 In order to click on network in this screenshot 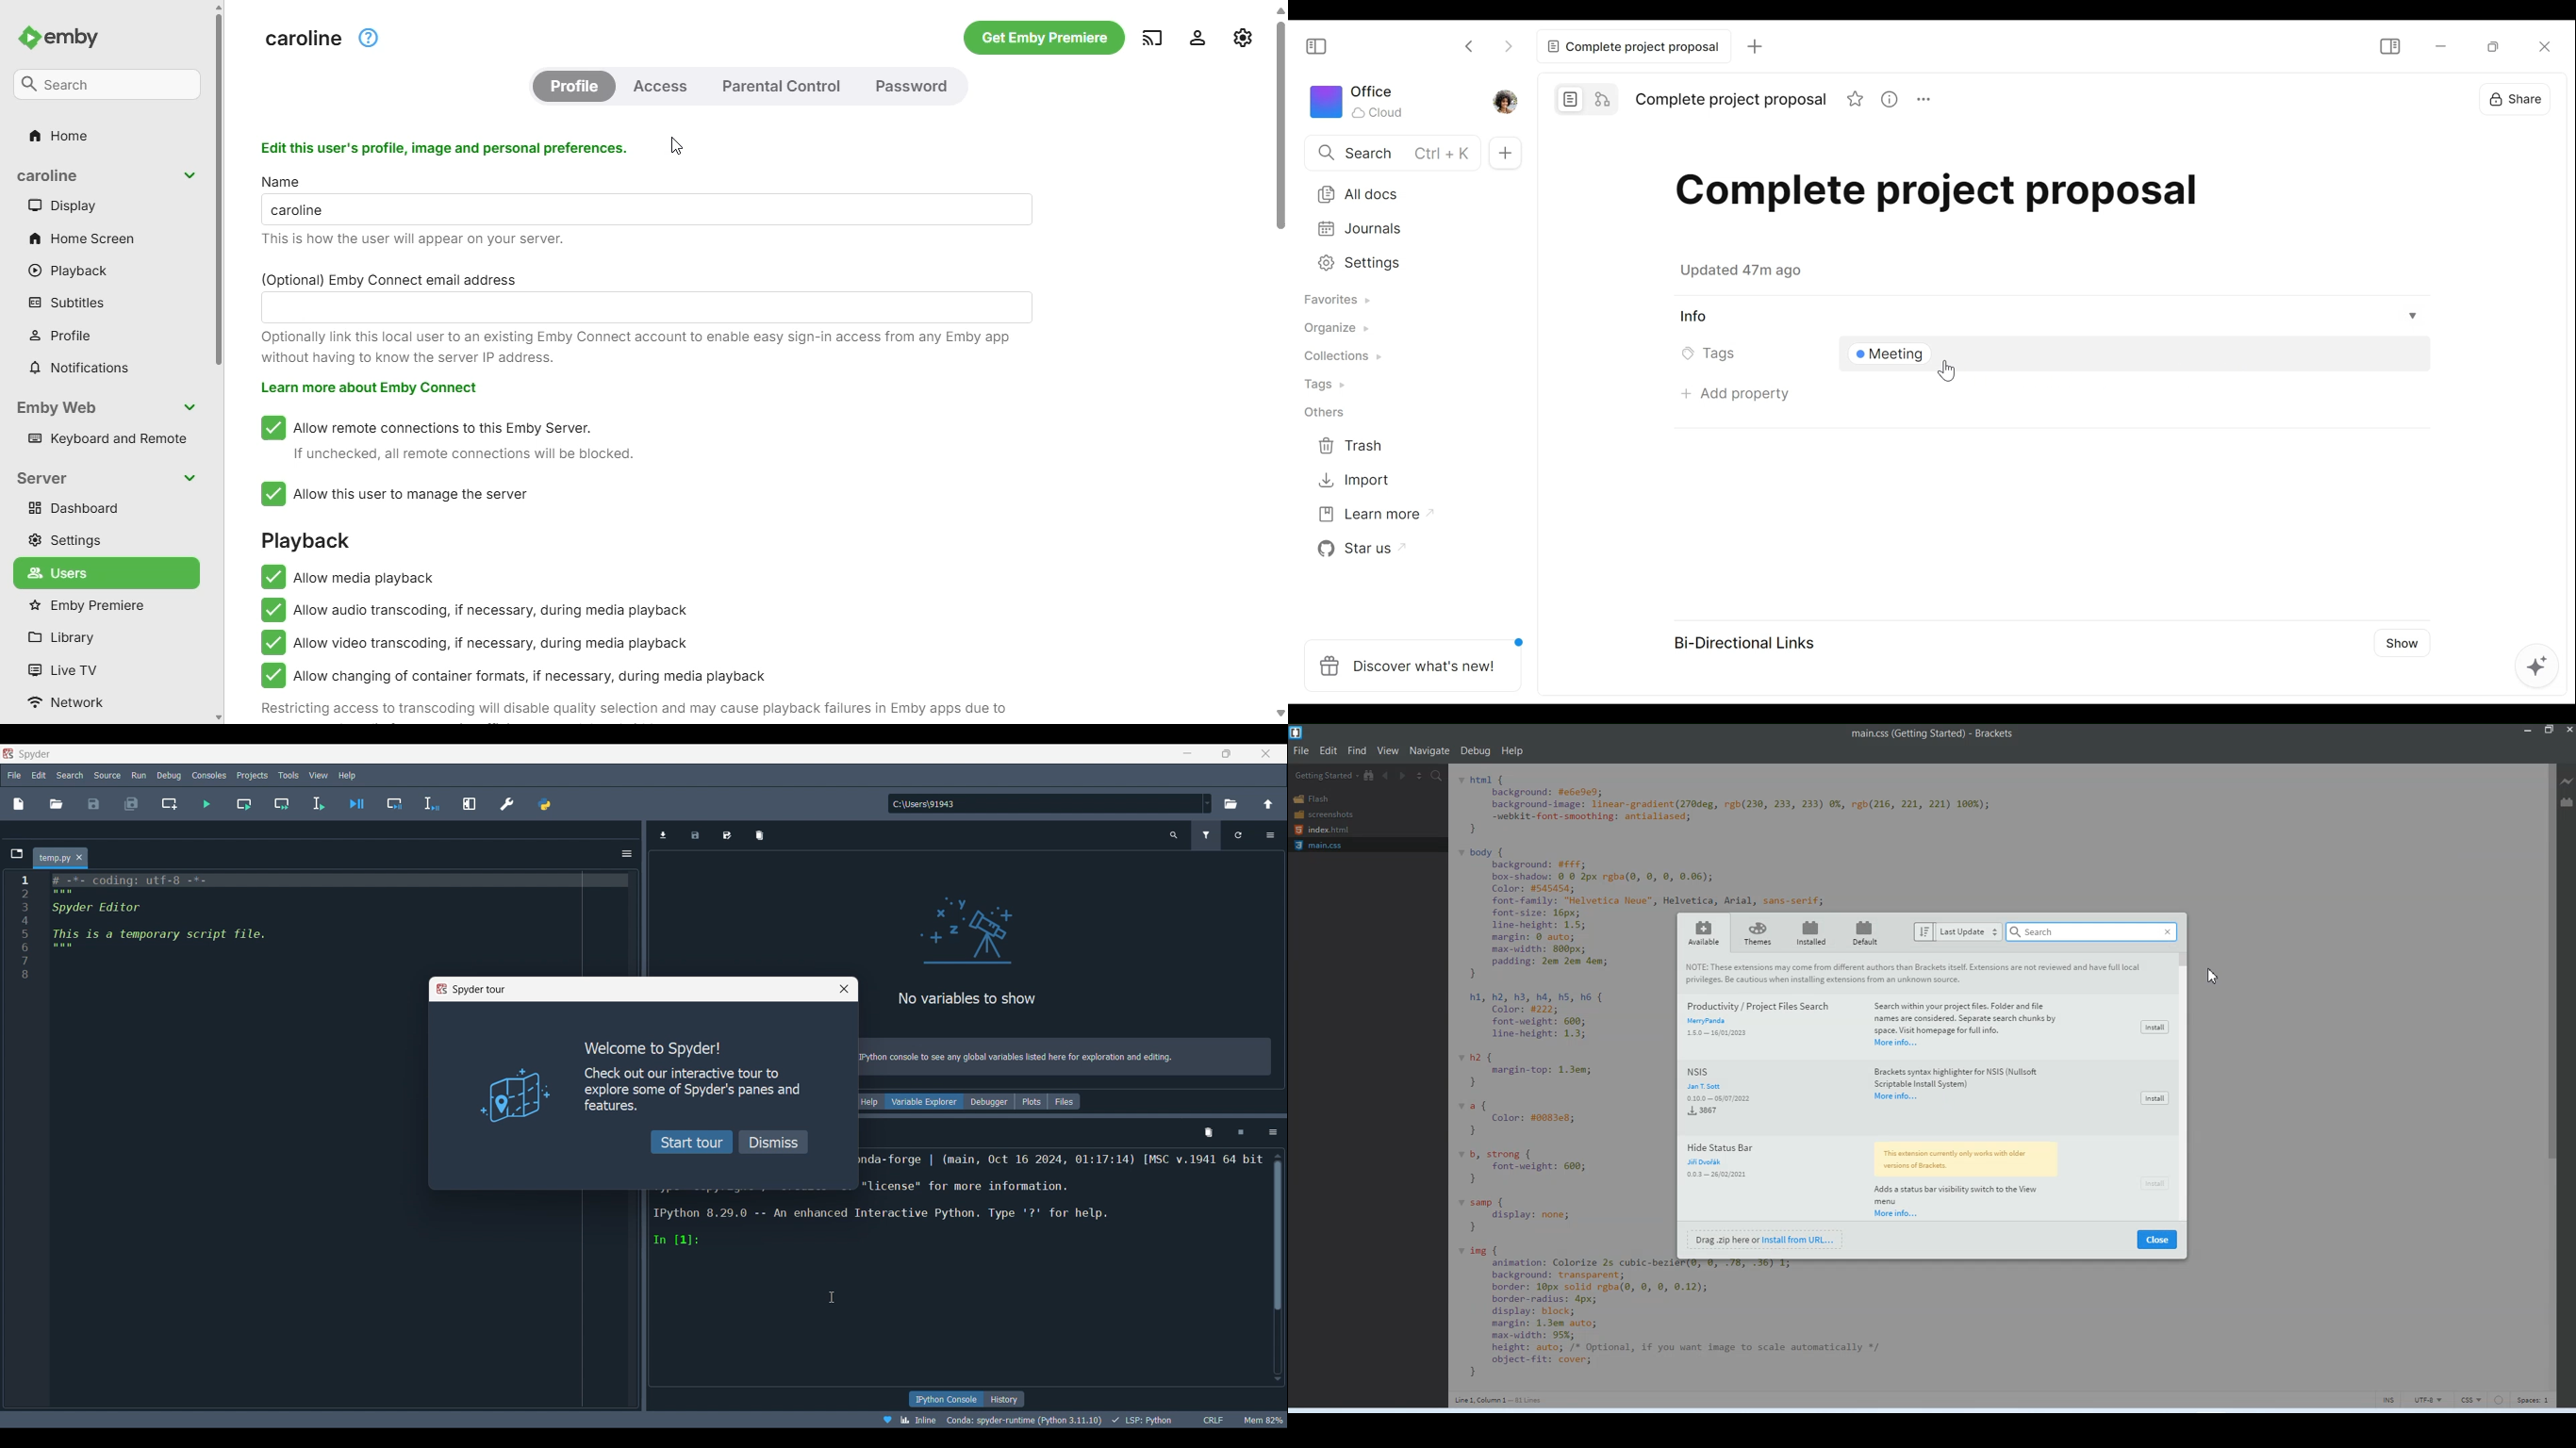, I will do `click(67, 702)`.